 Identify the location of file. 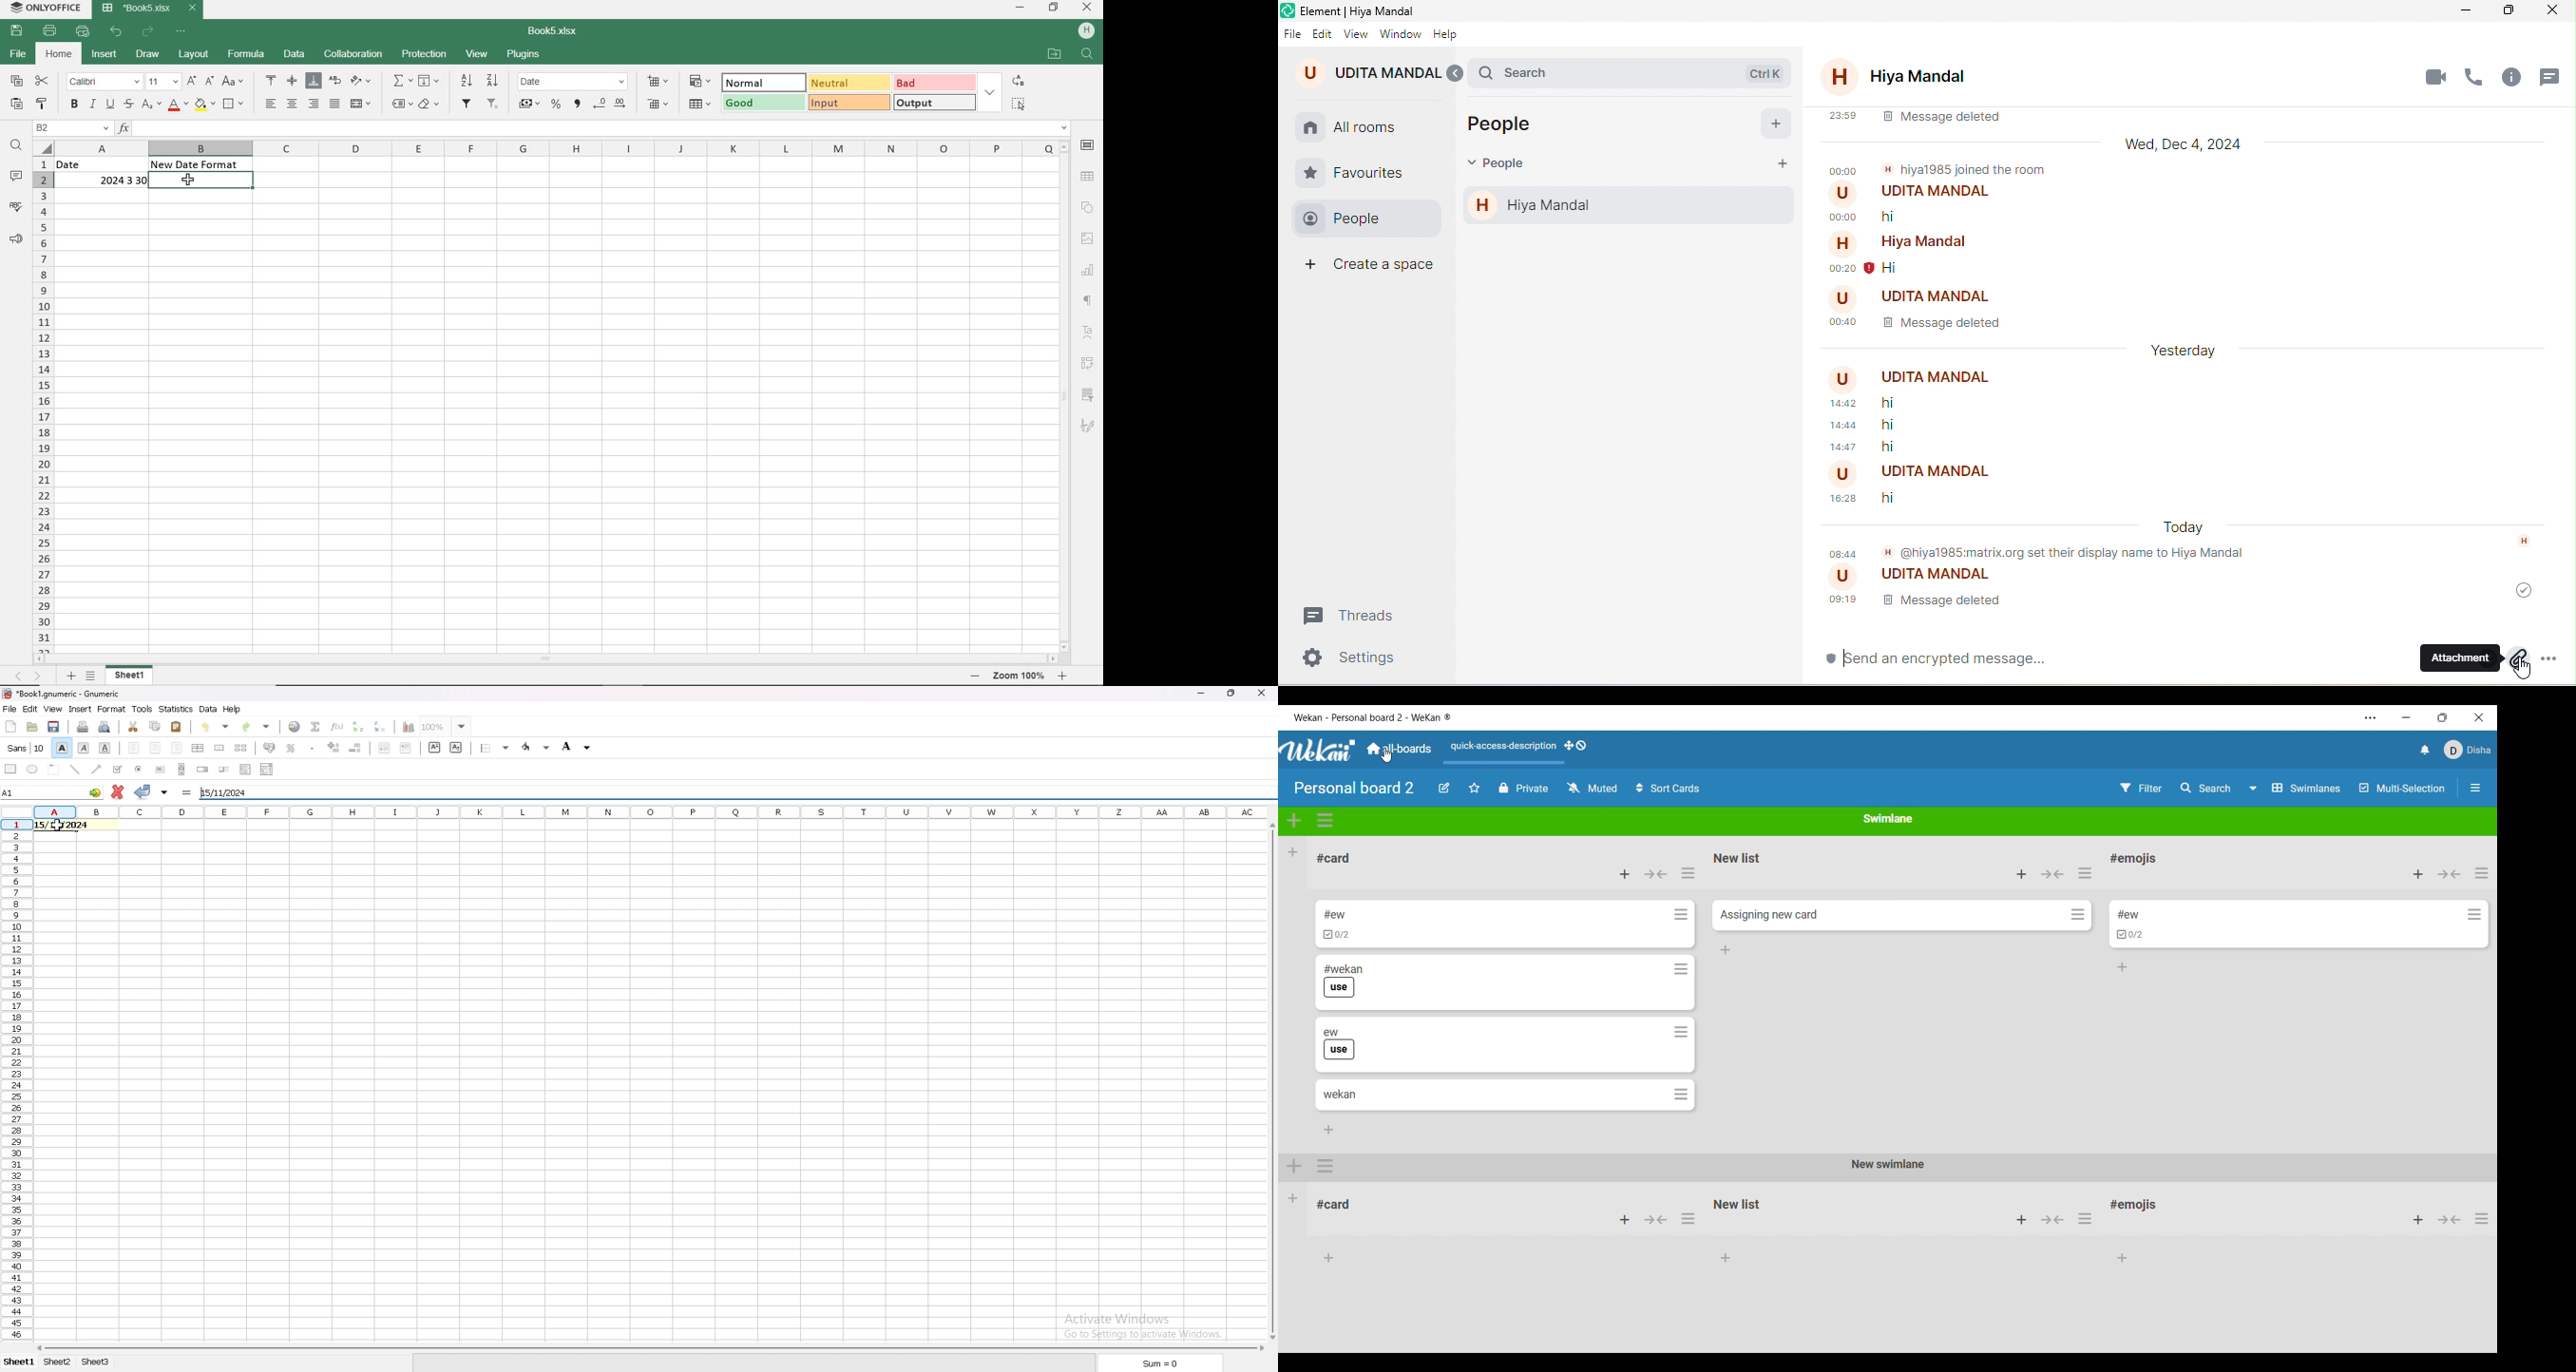
(1292, 29).